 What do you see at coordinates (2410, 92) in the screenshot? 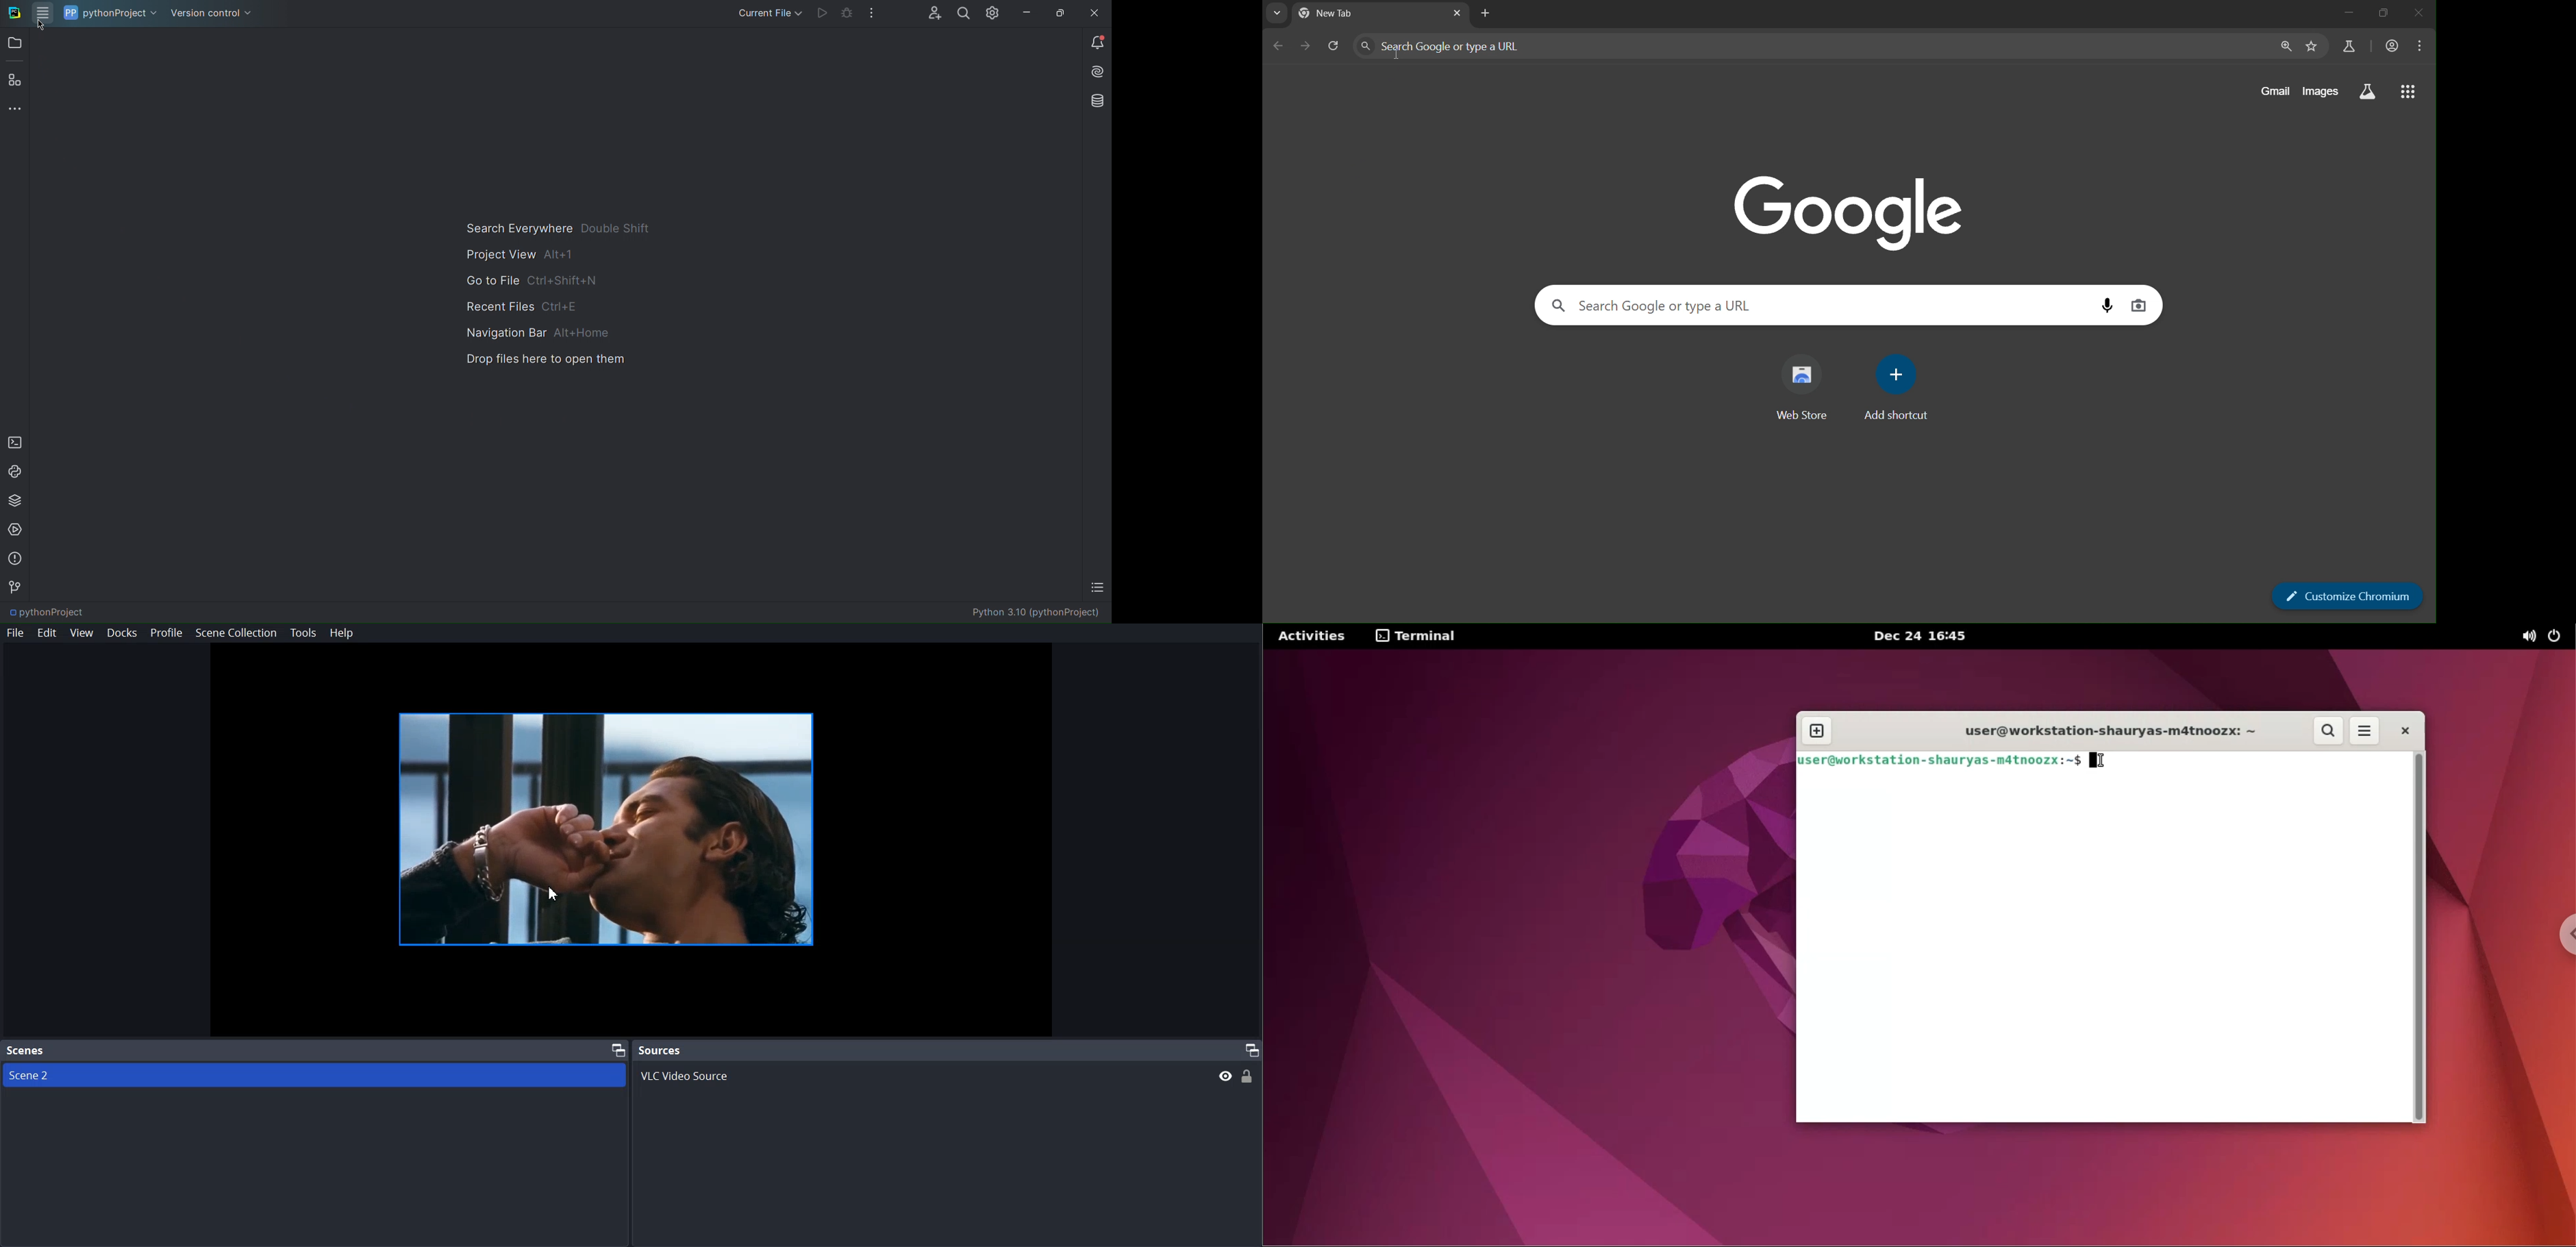
I see `google apps` at bounding box center [2410, 92].